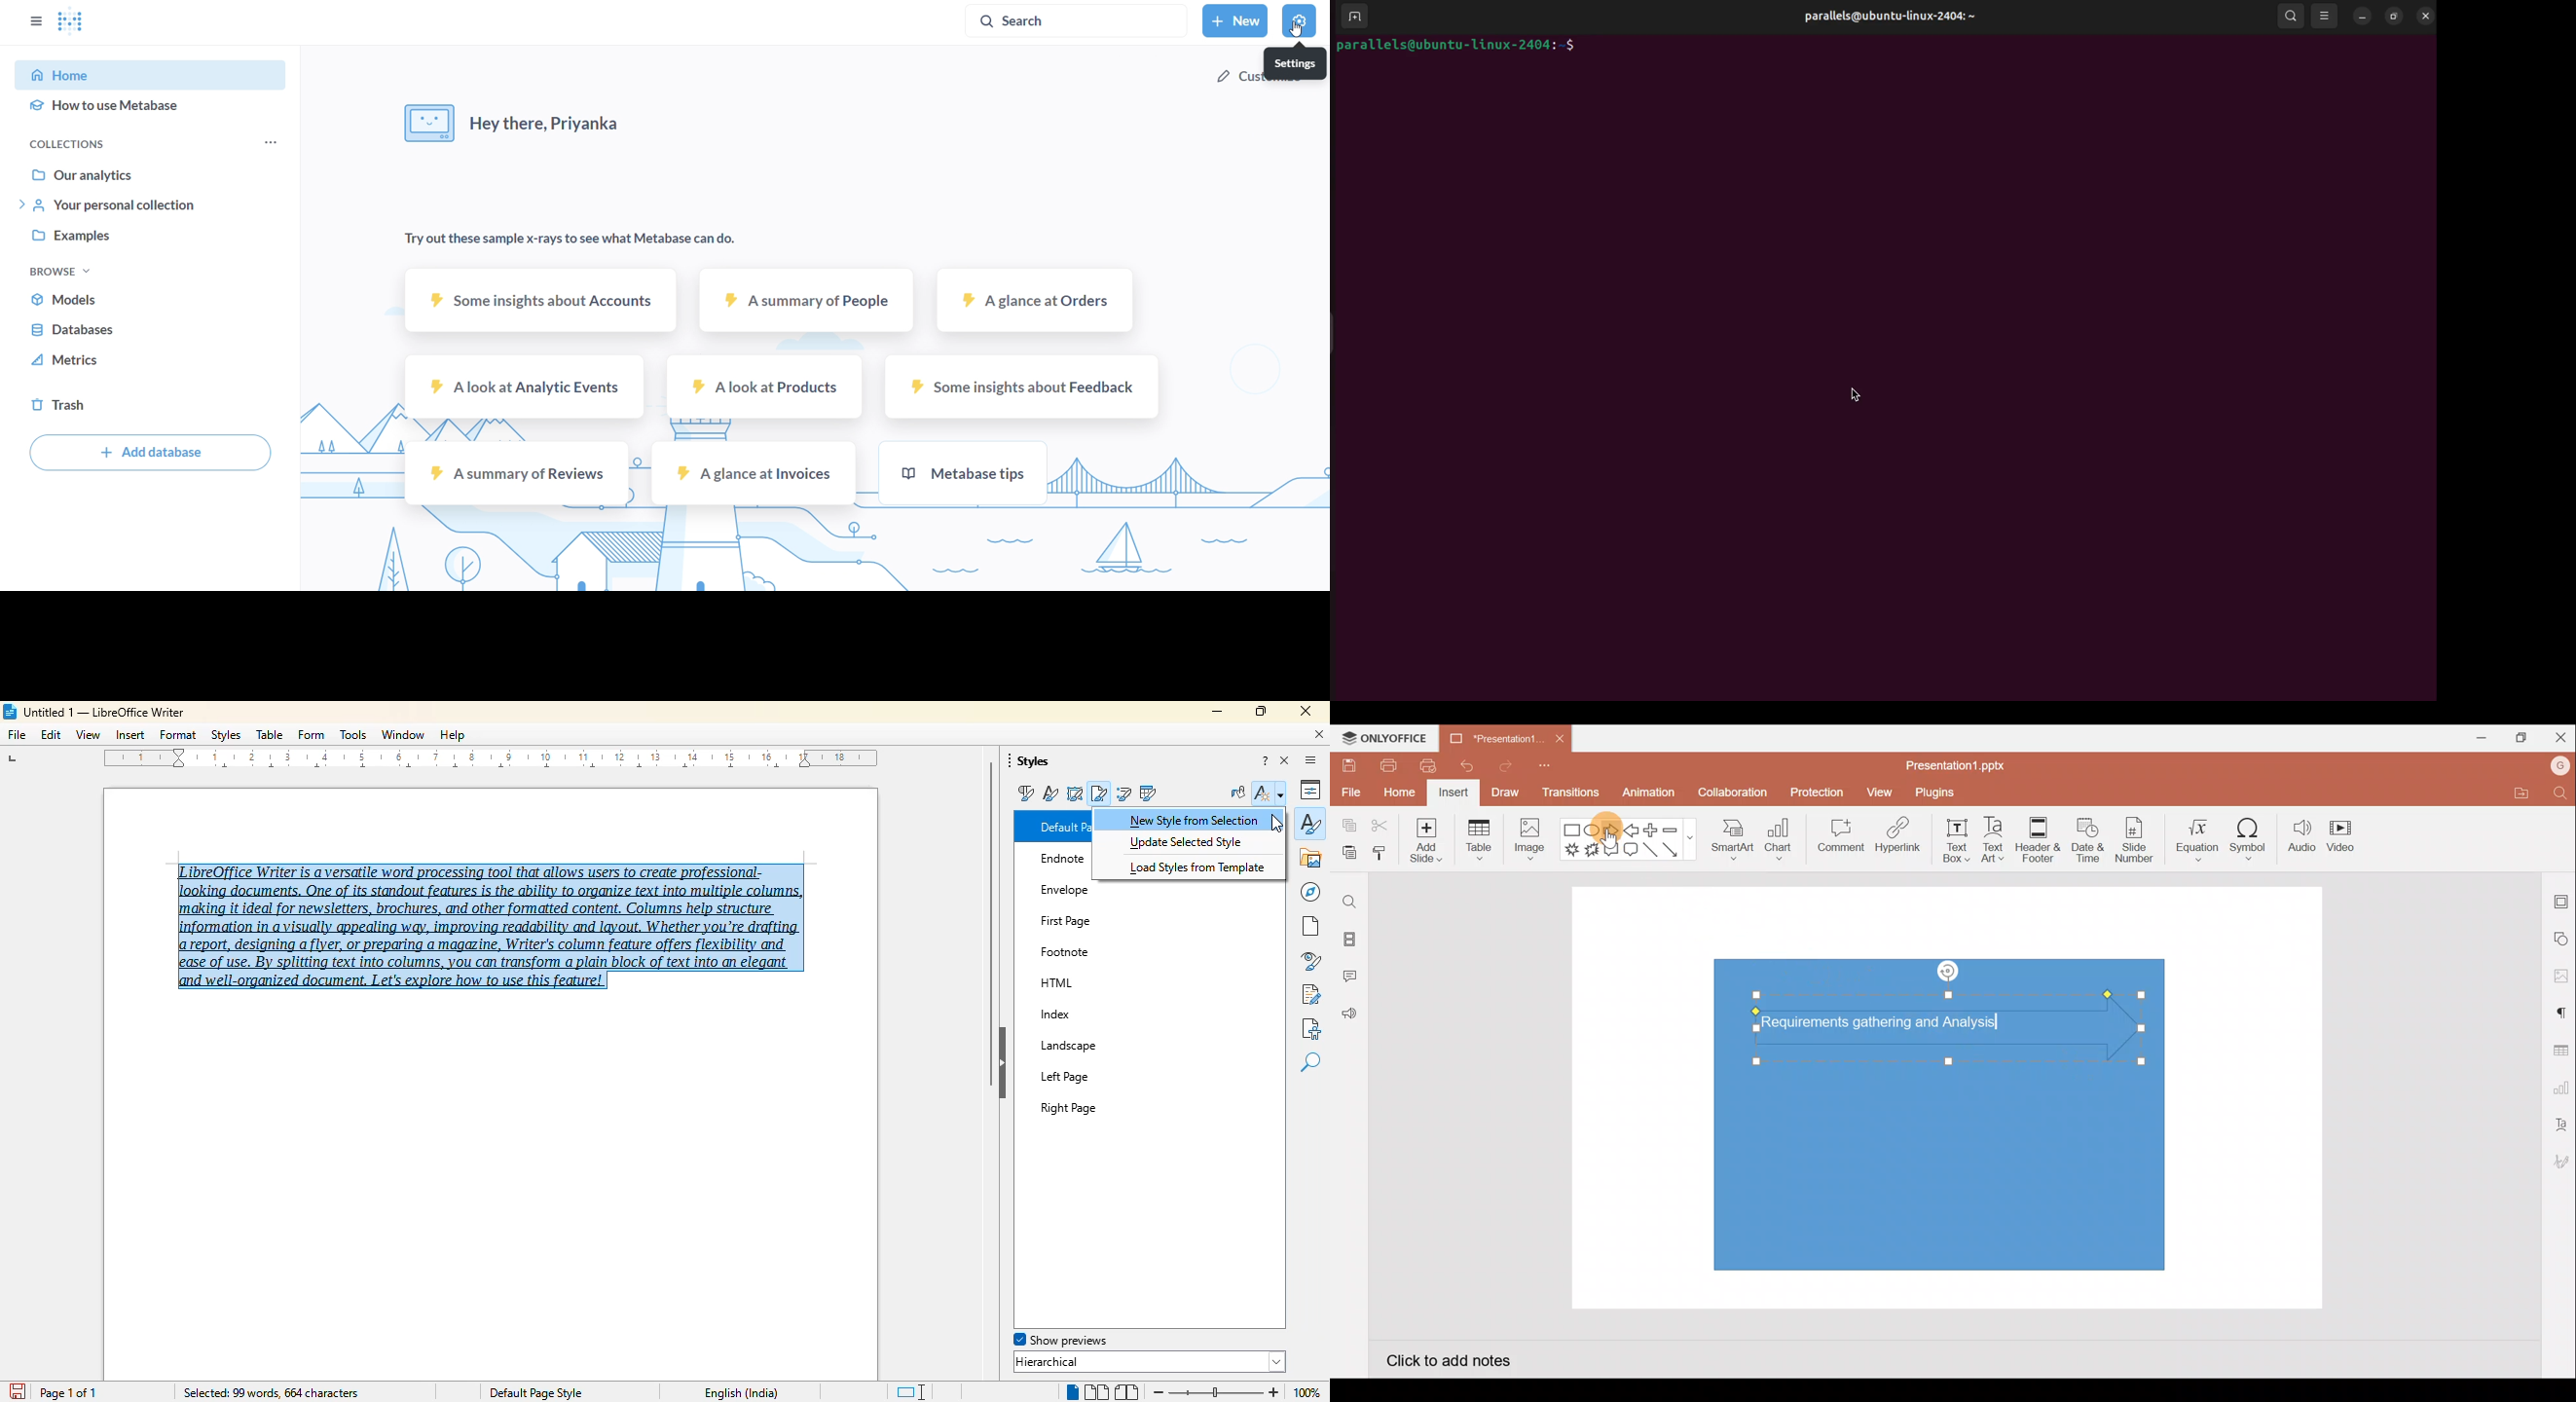  I want to click on Cursor, so click(1297, 33).